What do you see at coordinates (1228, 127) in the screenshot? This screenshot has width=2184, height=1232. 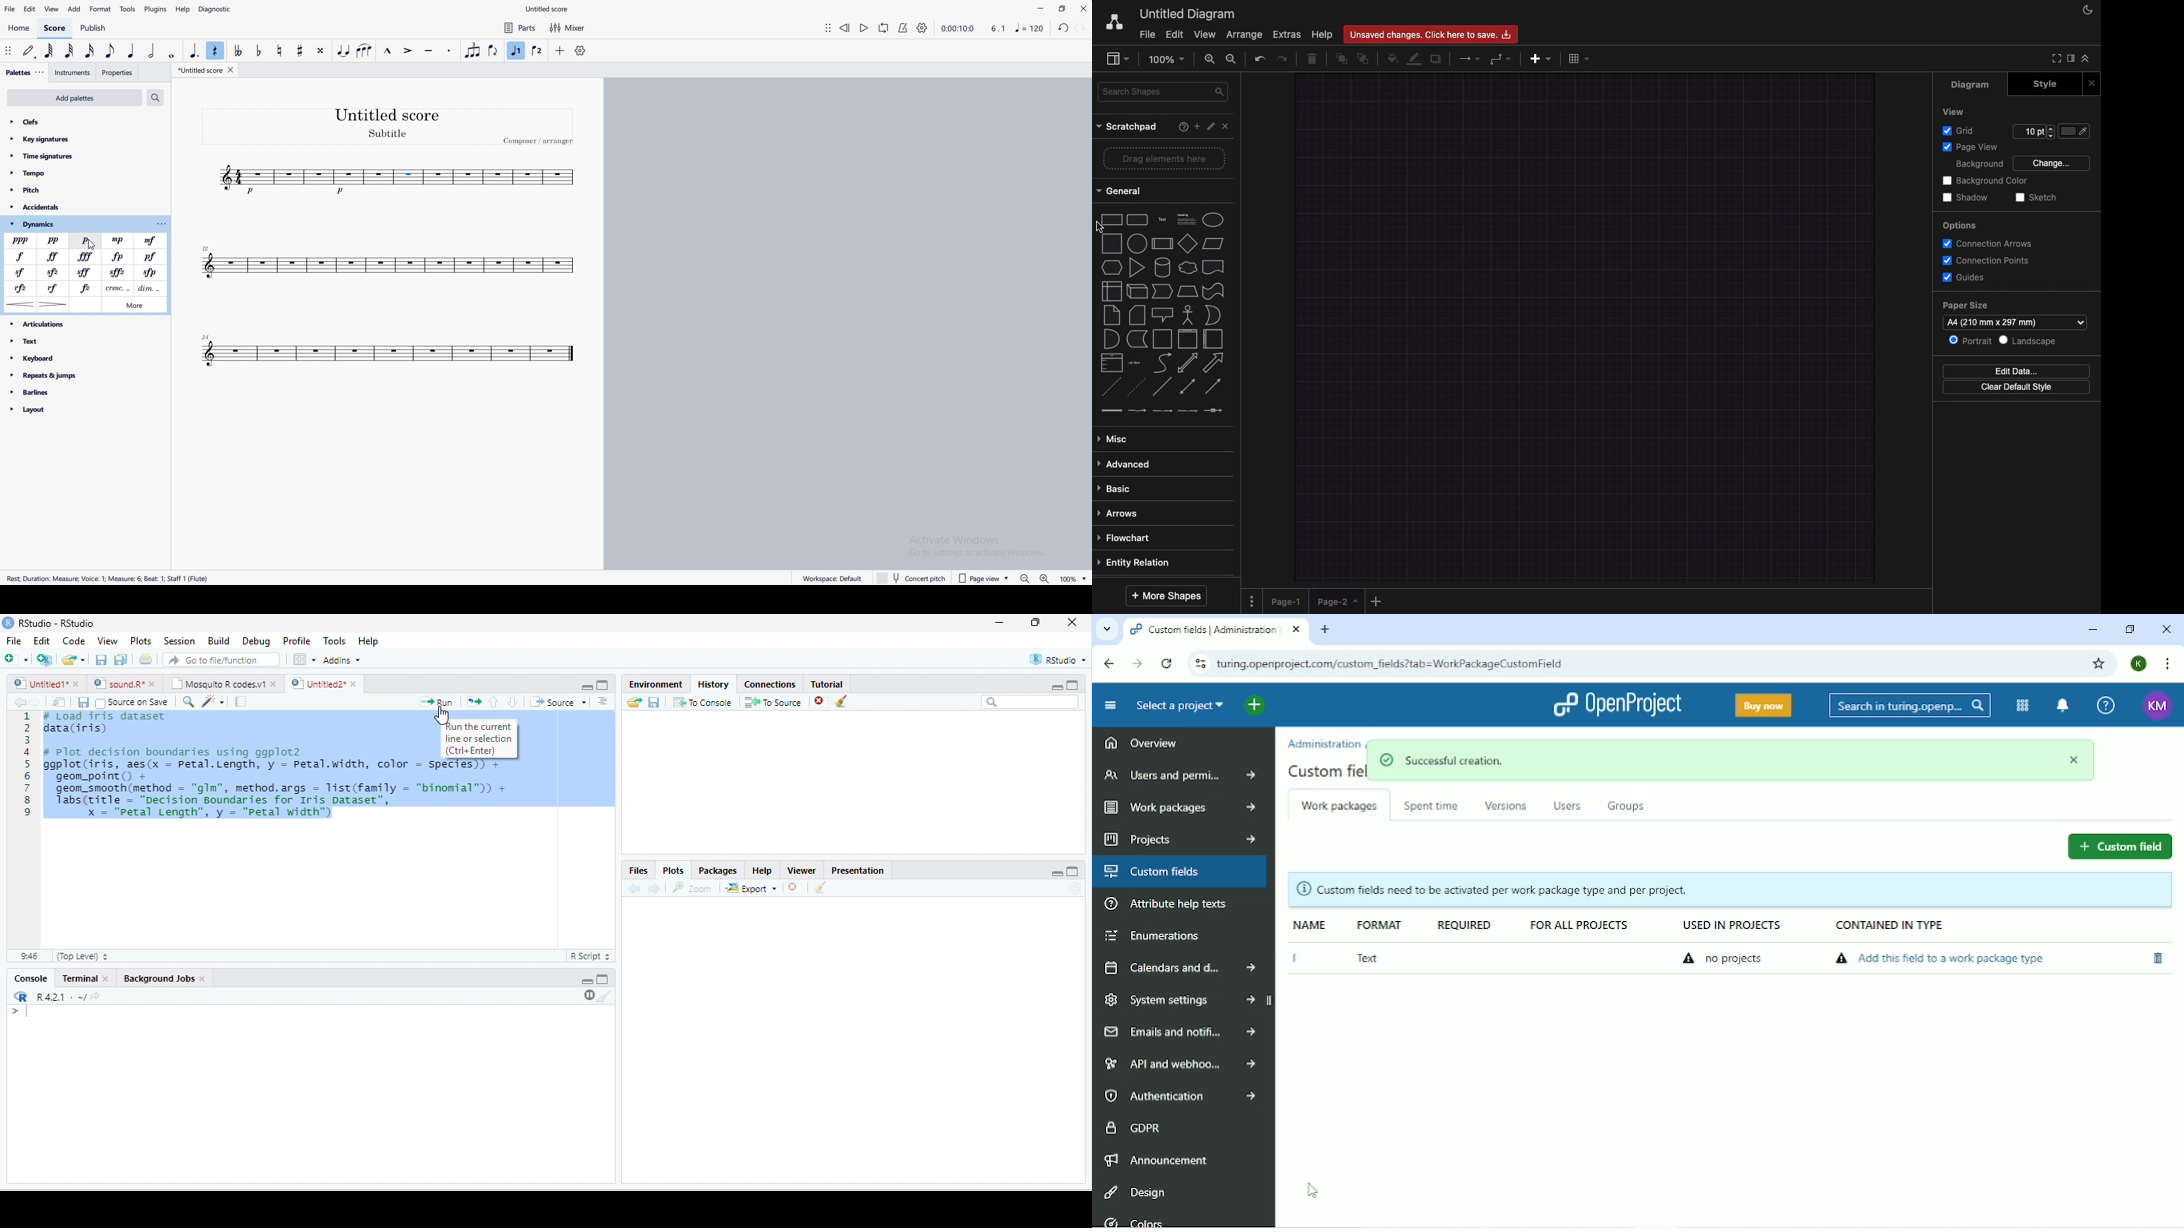 I see `Close` at bounding box center [1228, 127].